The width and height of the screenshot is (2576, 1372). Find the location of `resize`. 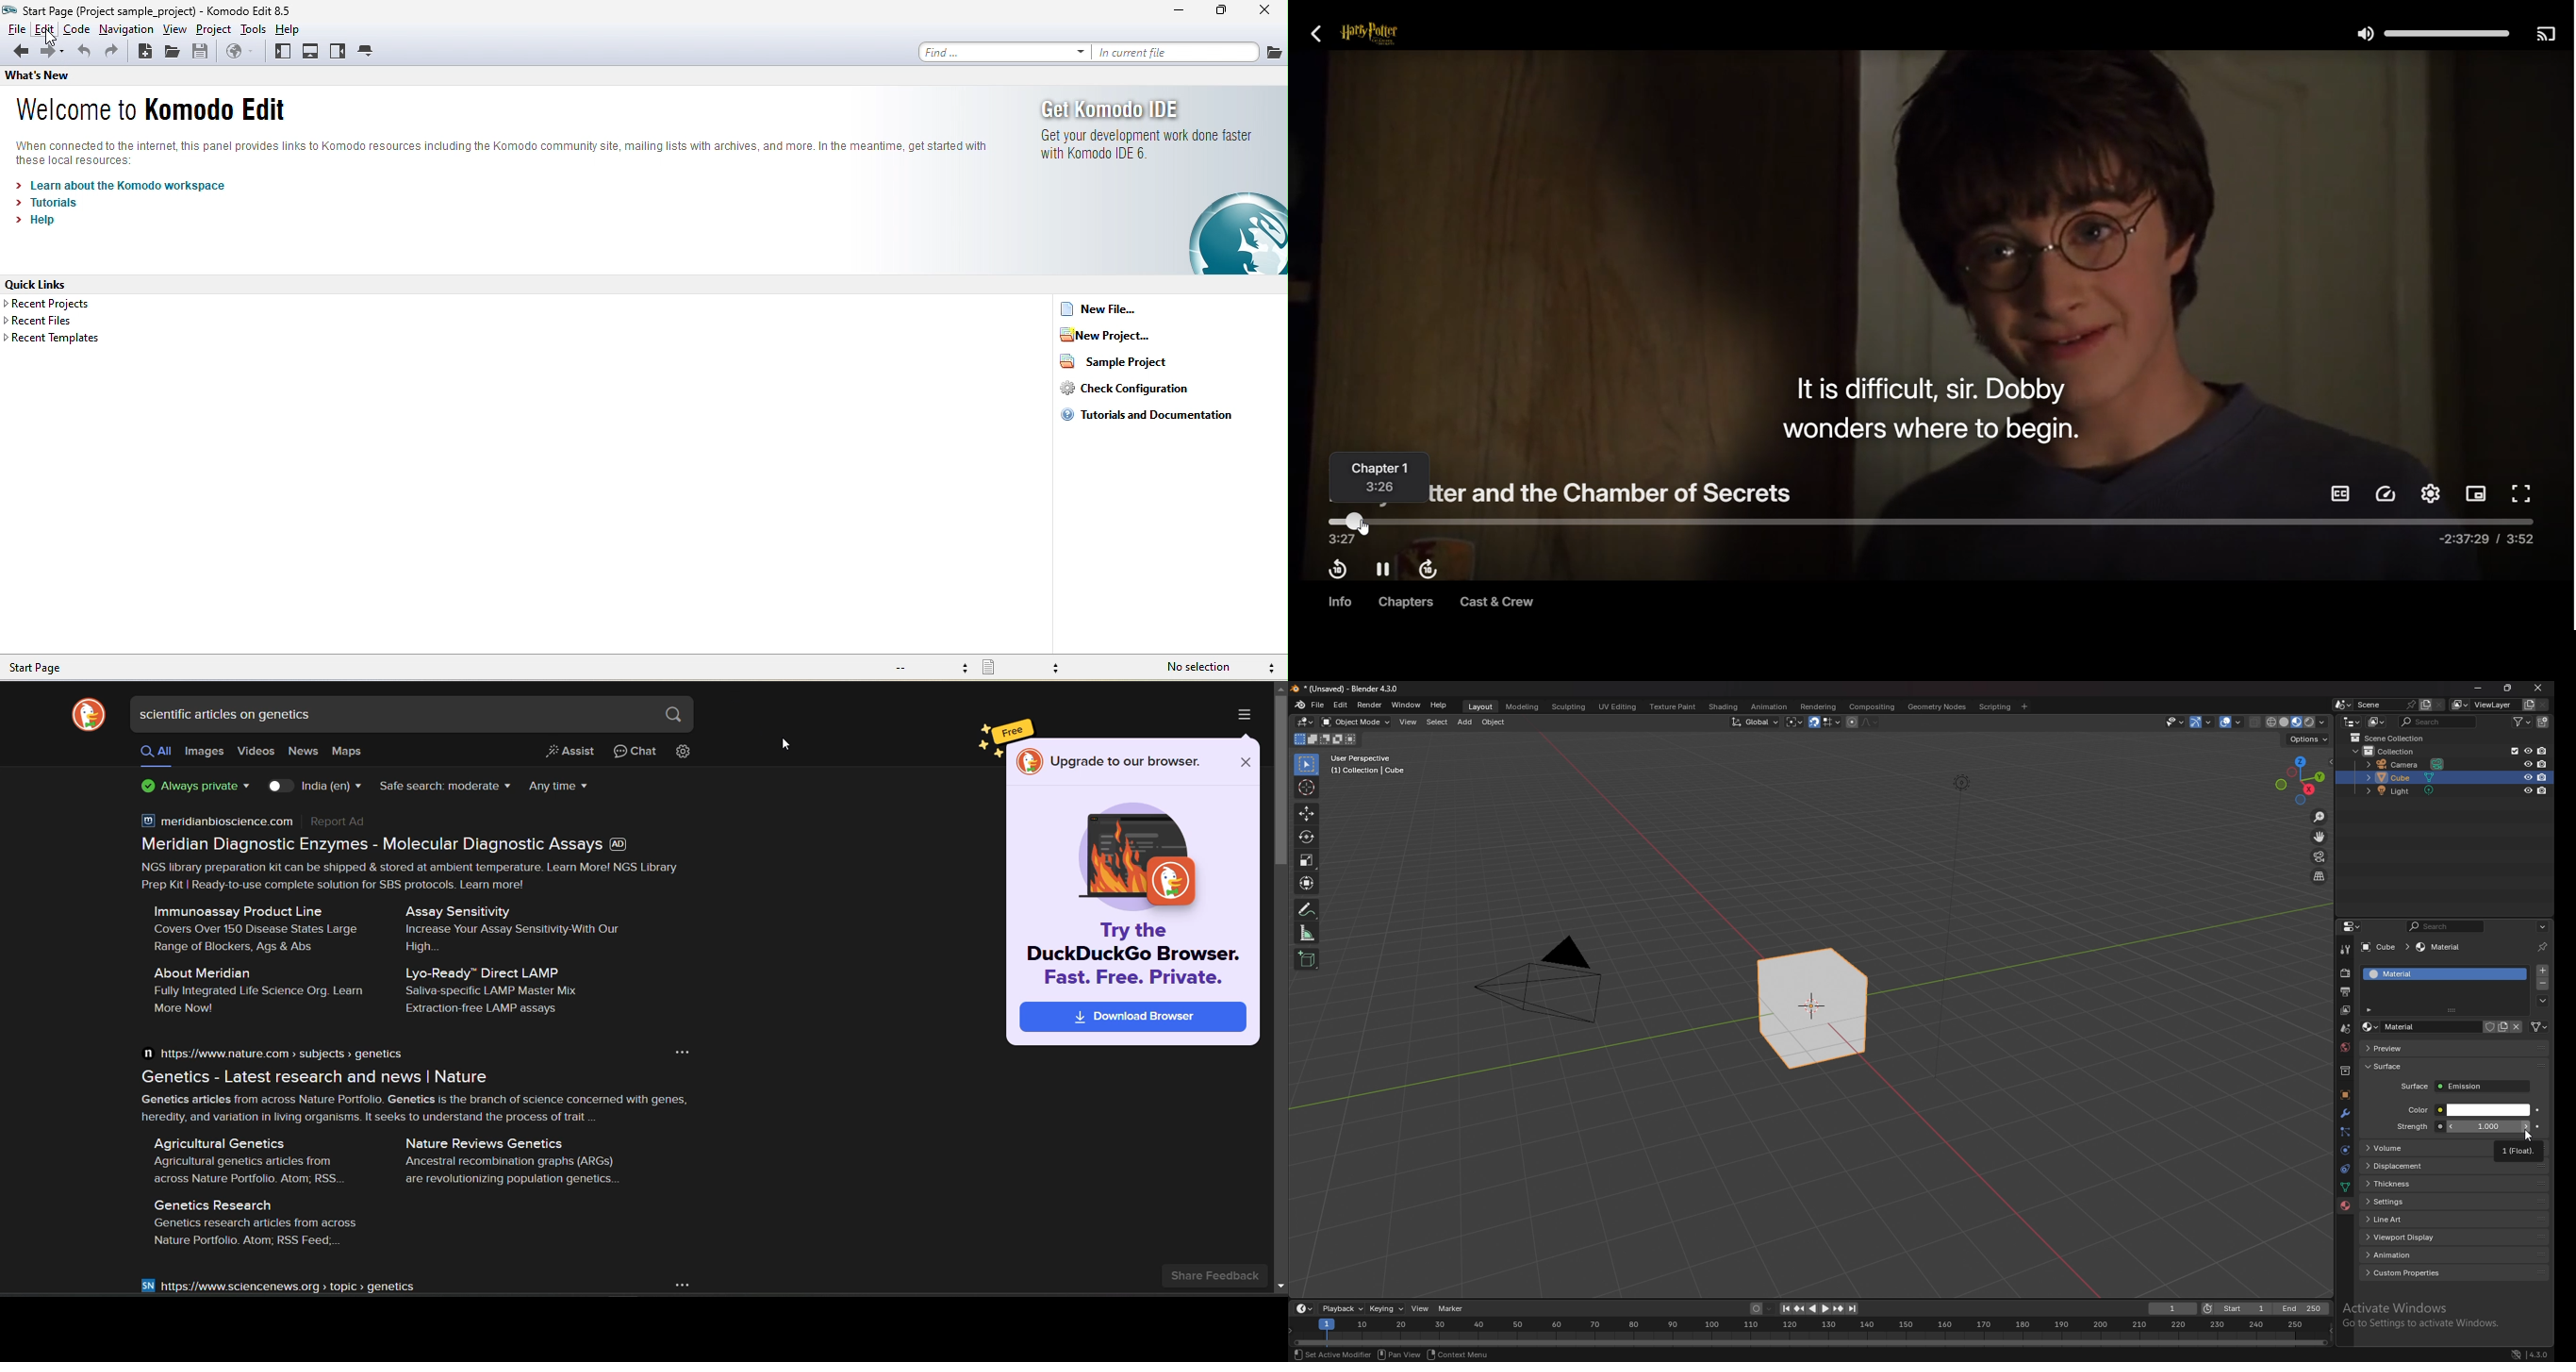

resize is located at coordinates (2508, 688).